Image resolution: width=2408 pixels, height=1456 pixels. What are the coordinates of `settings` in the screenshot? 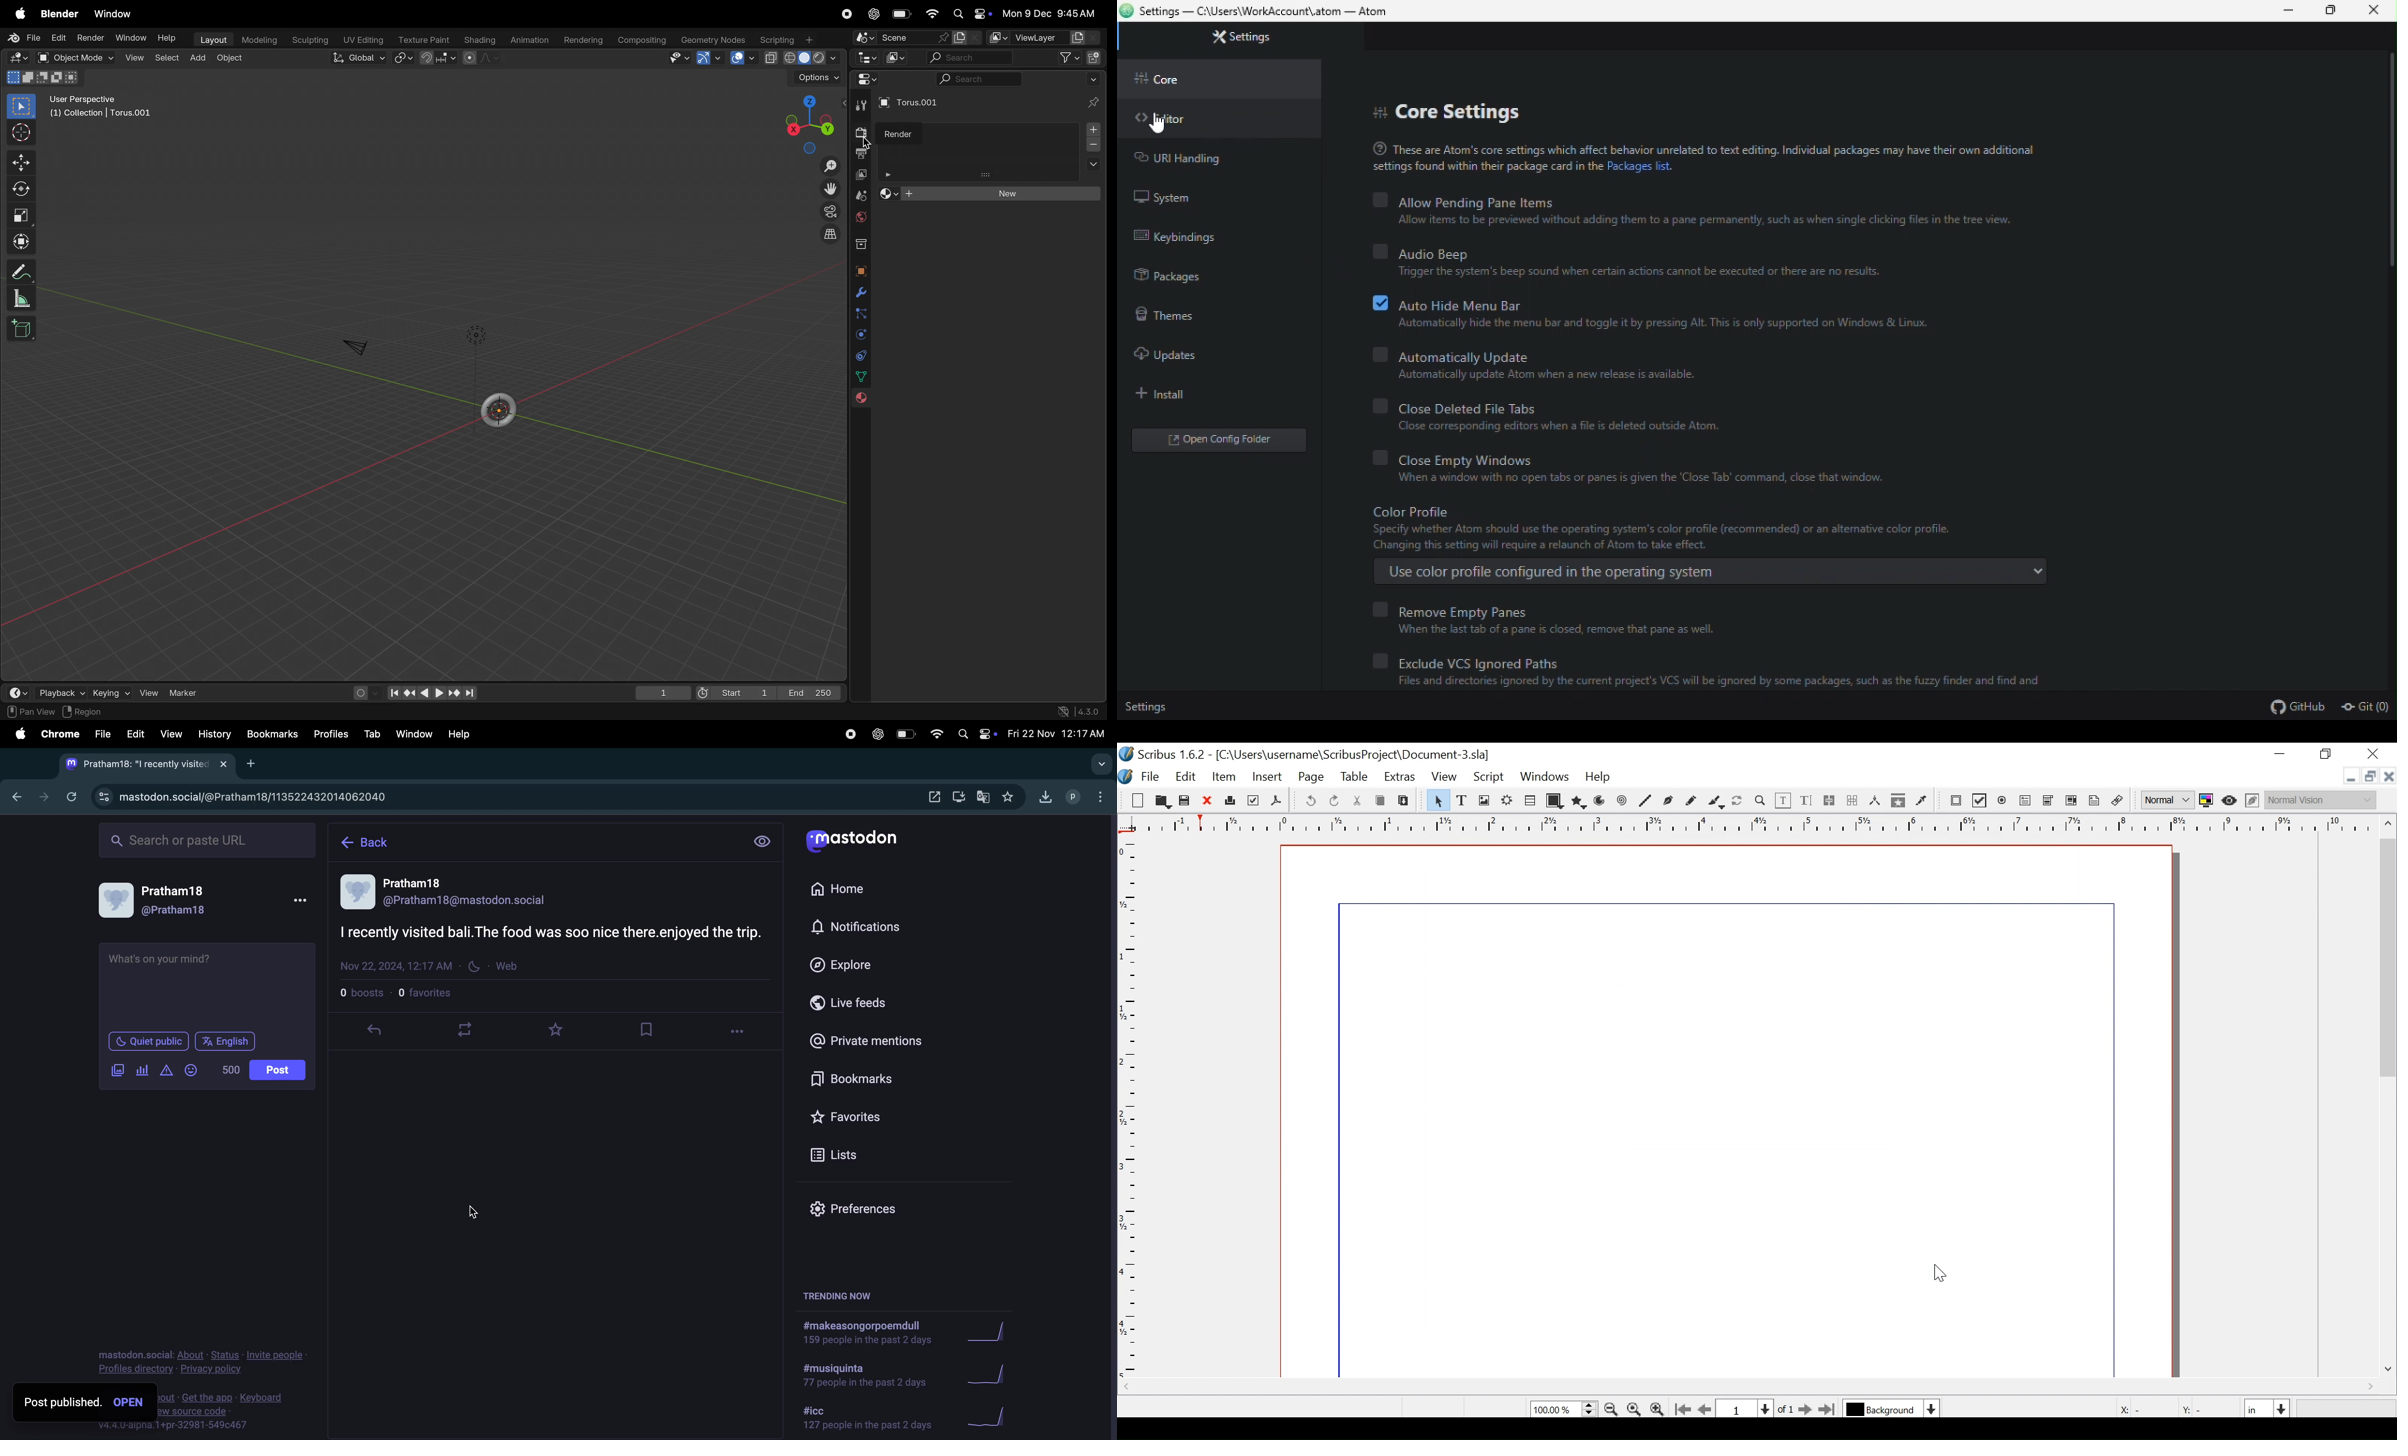 It's located at (935, 797).